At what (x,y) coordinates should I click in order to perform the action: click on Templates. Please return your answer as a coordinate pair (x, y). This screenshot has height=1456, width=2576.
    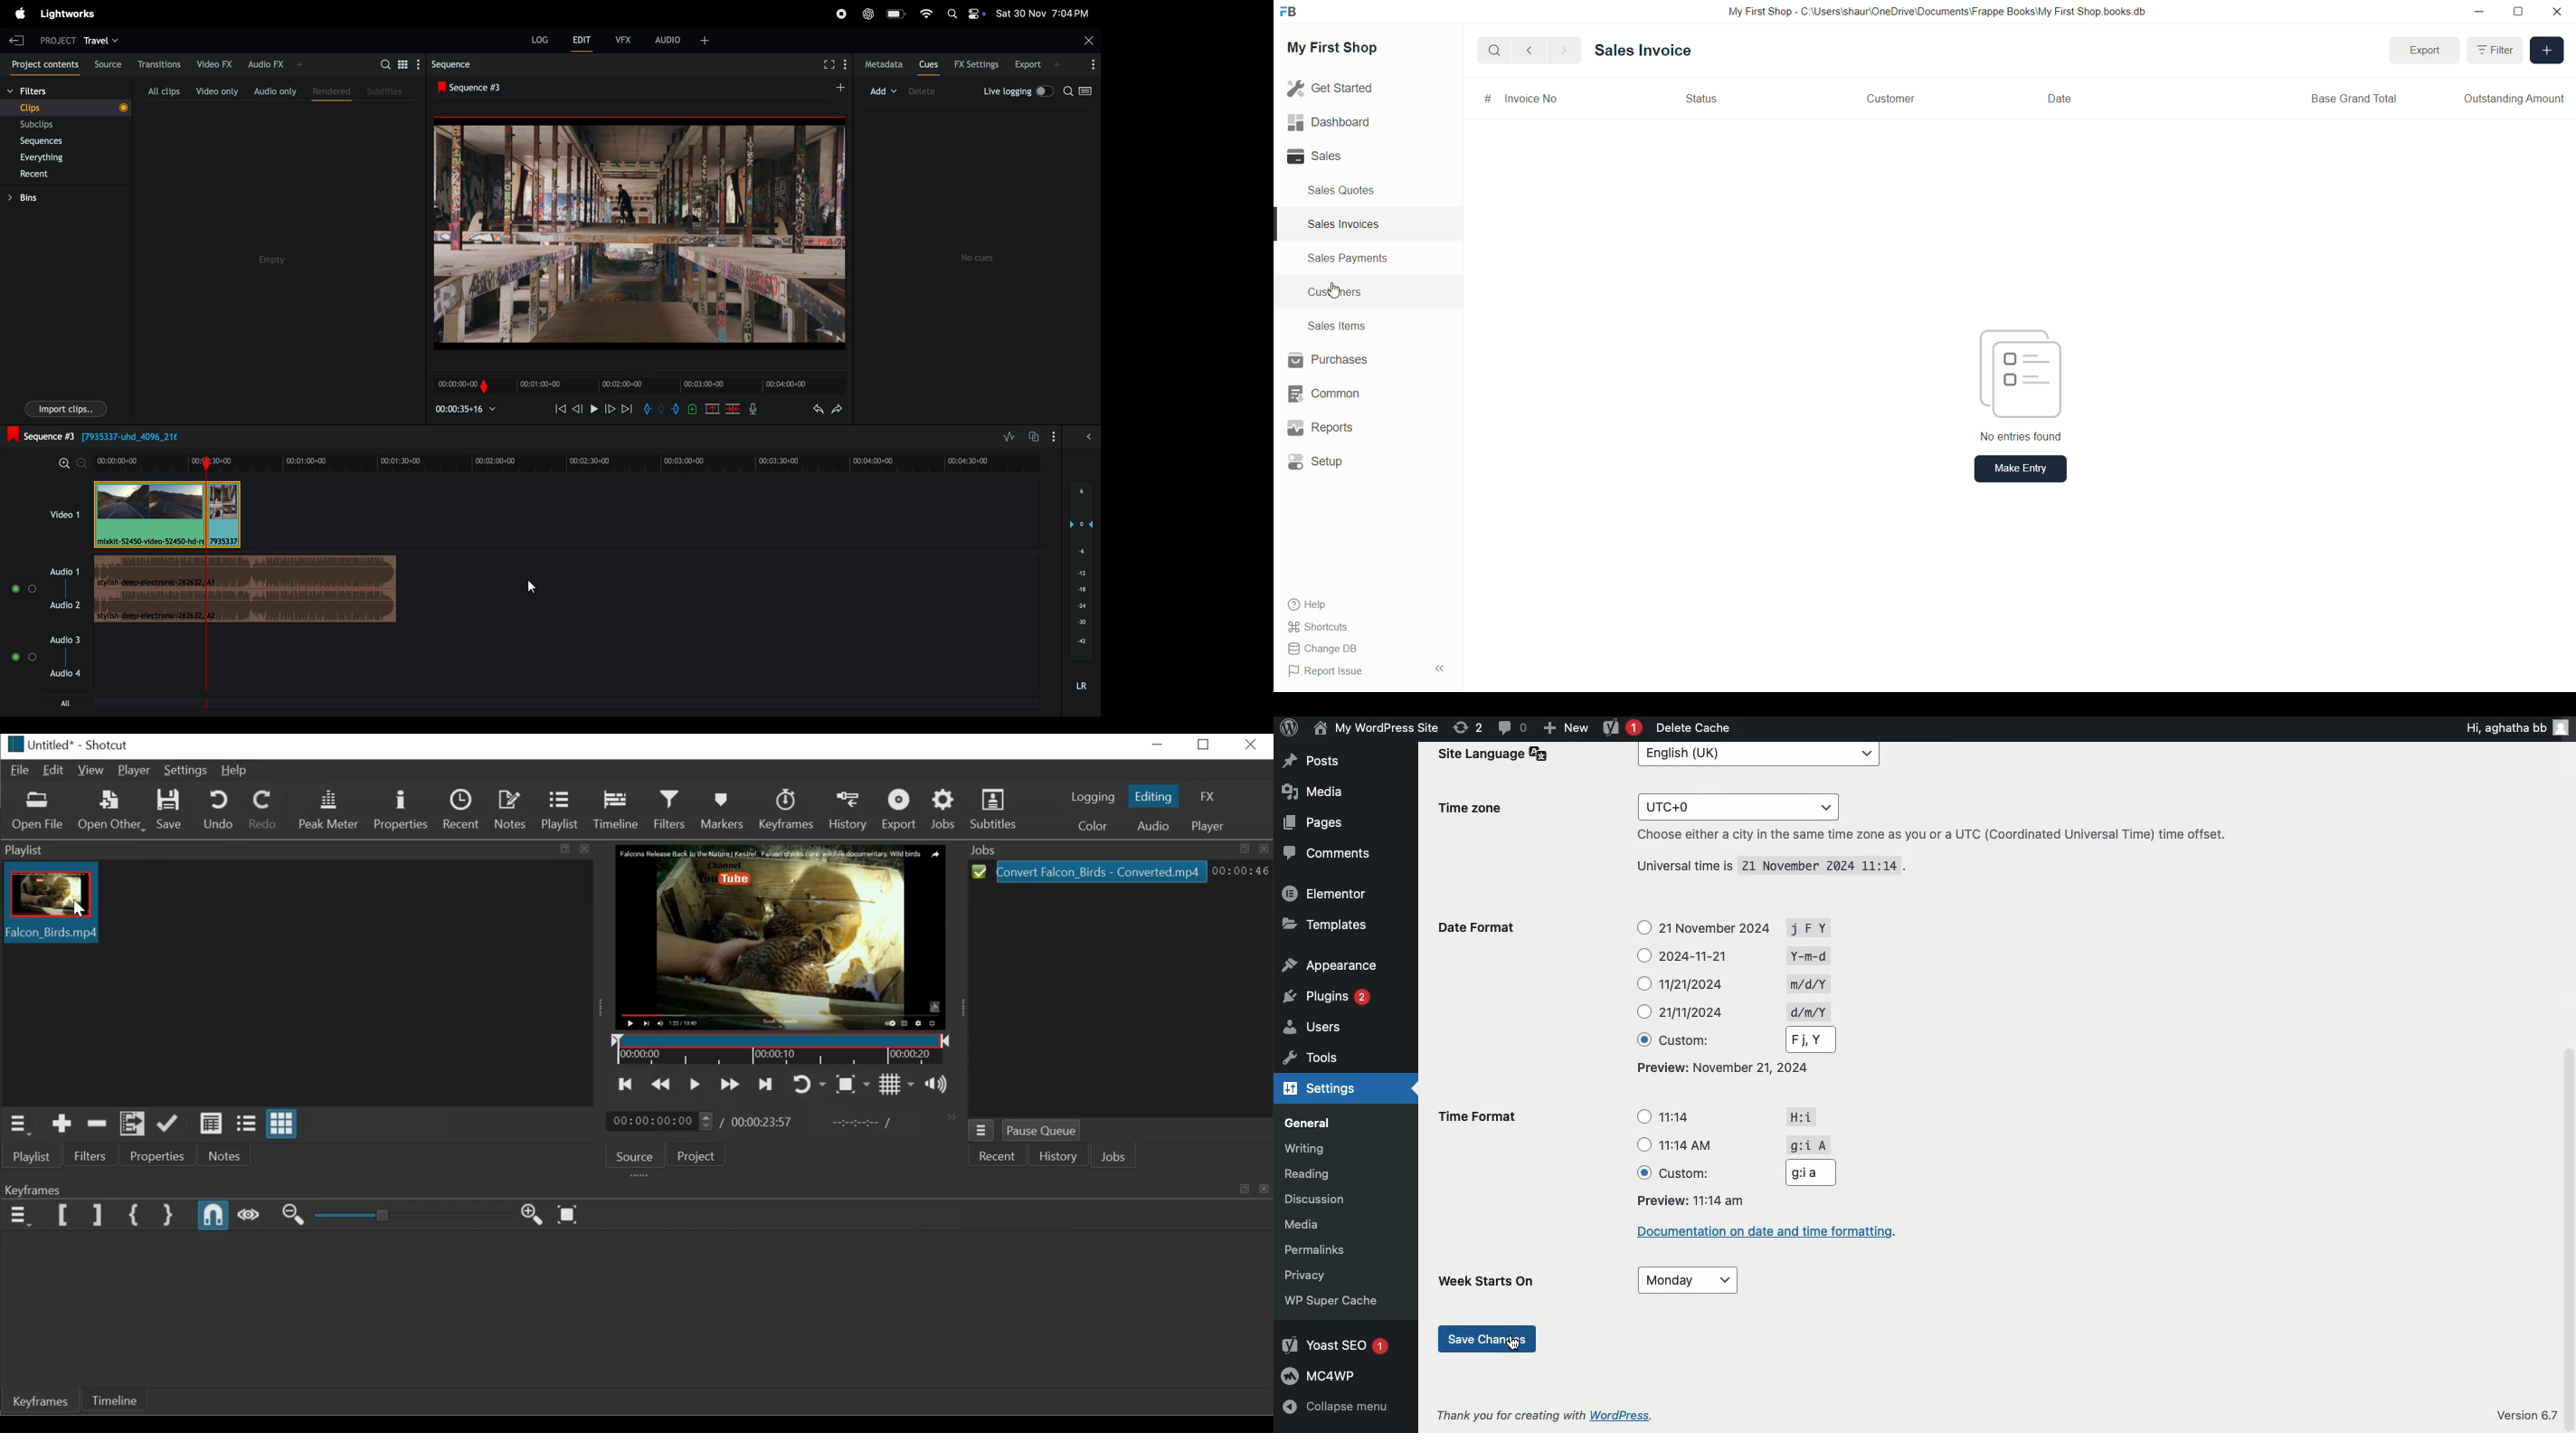
    Looking at the image, I should click on (1323, 927).